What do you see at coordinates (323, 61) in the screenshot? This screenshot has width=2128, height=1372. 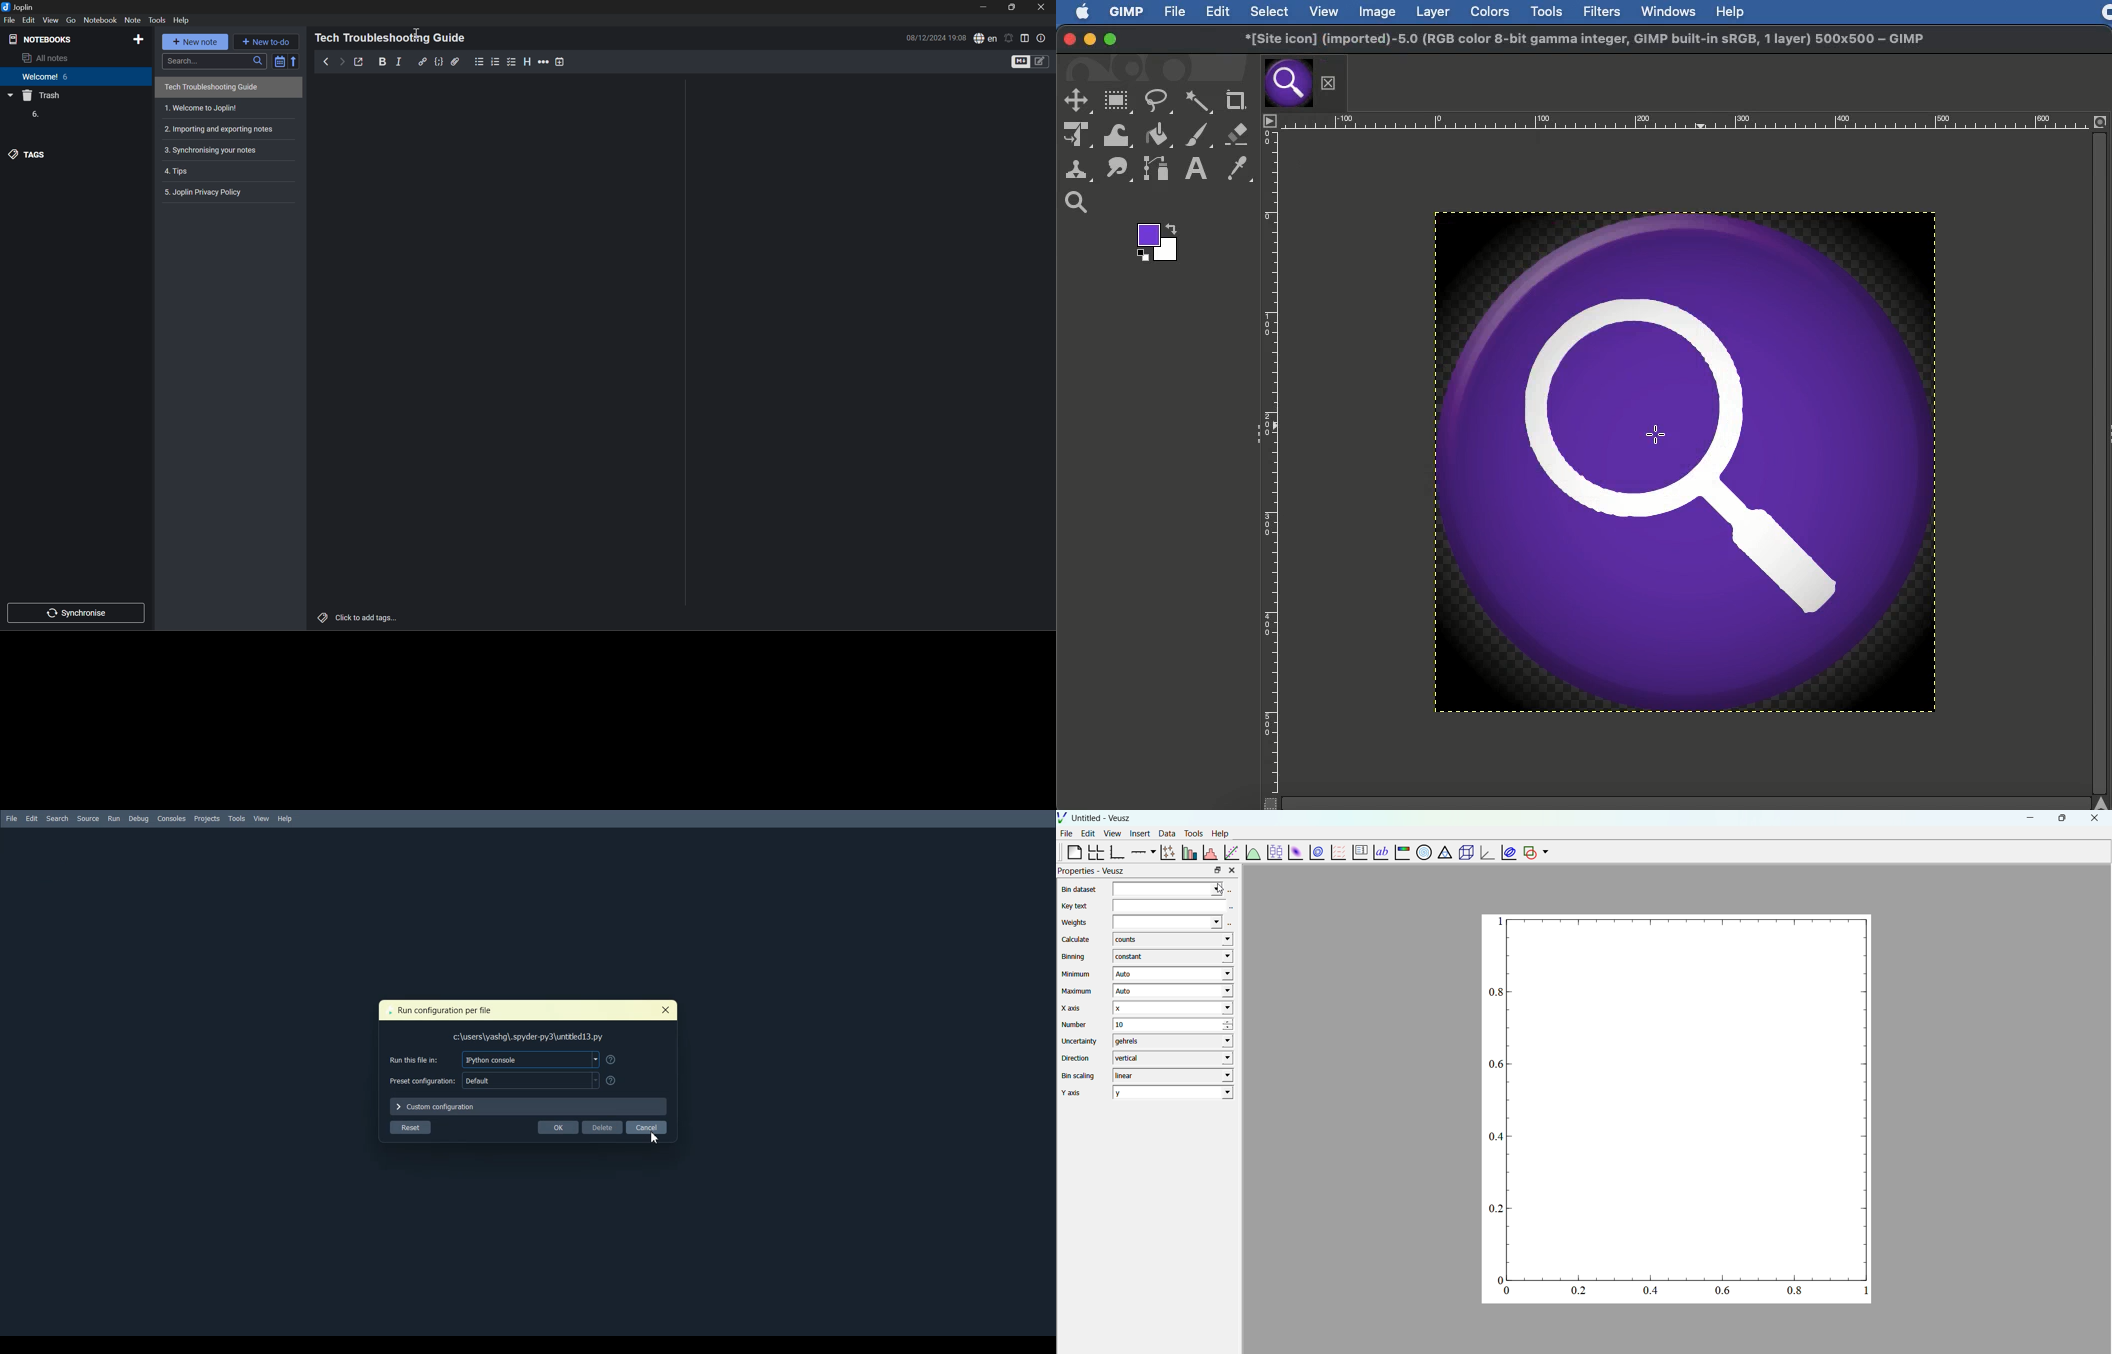 I see `Back` at bounding box center [323, 61].